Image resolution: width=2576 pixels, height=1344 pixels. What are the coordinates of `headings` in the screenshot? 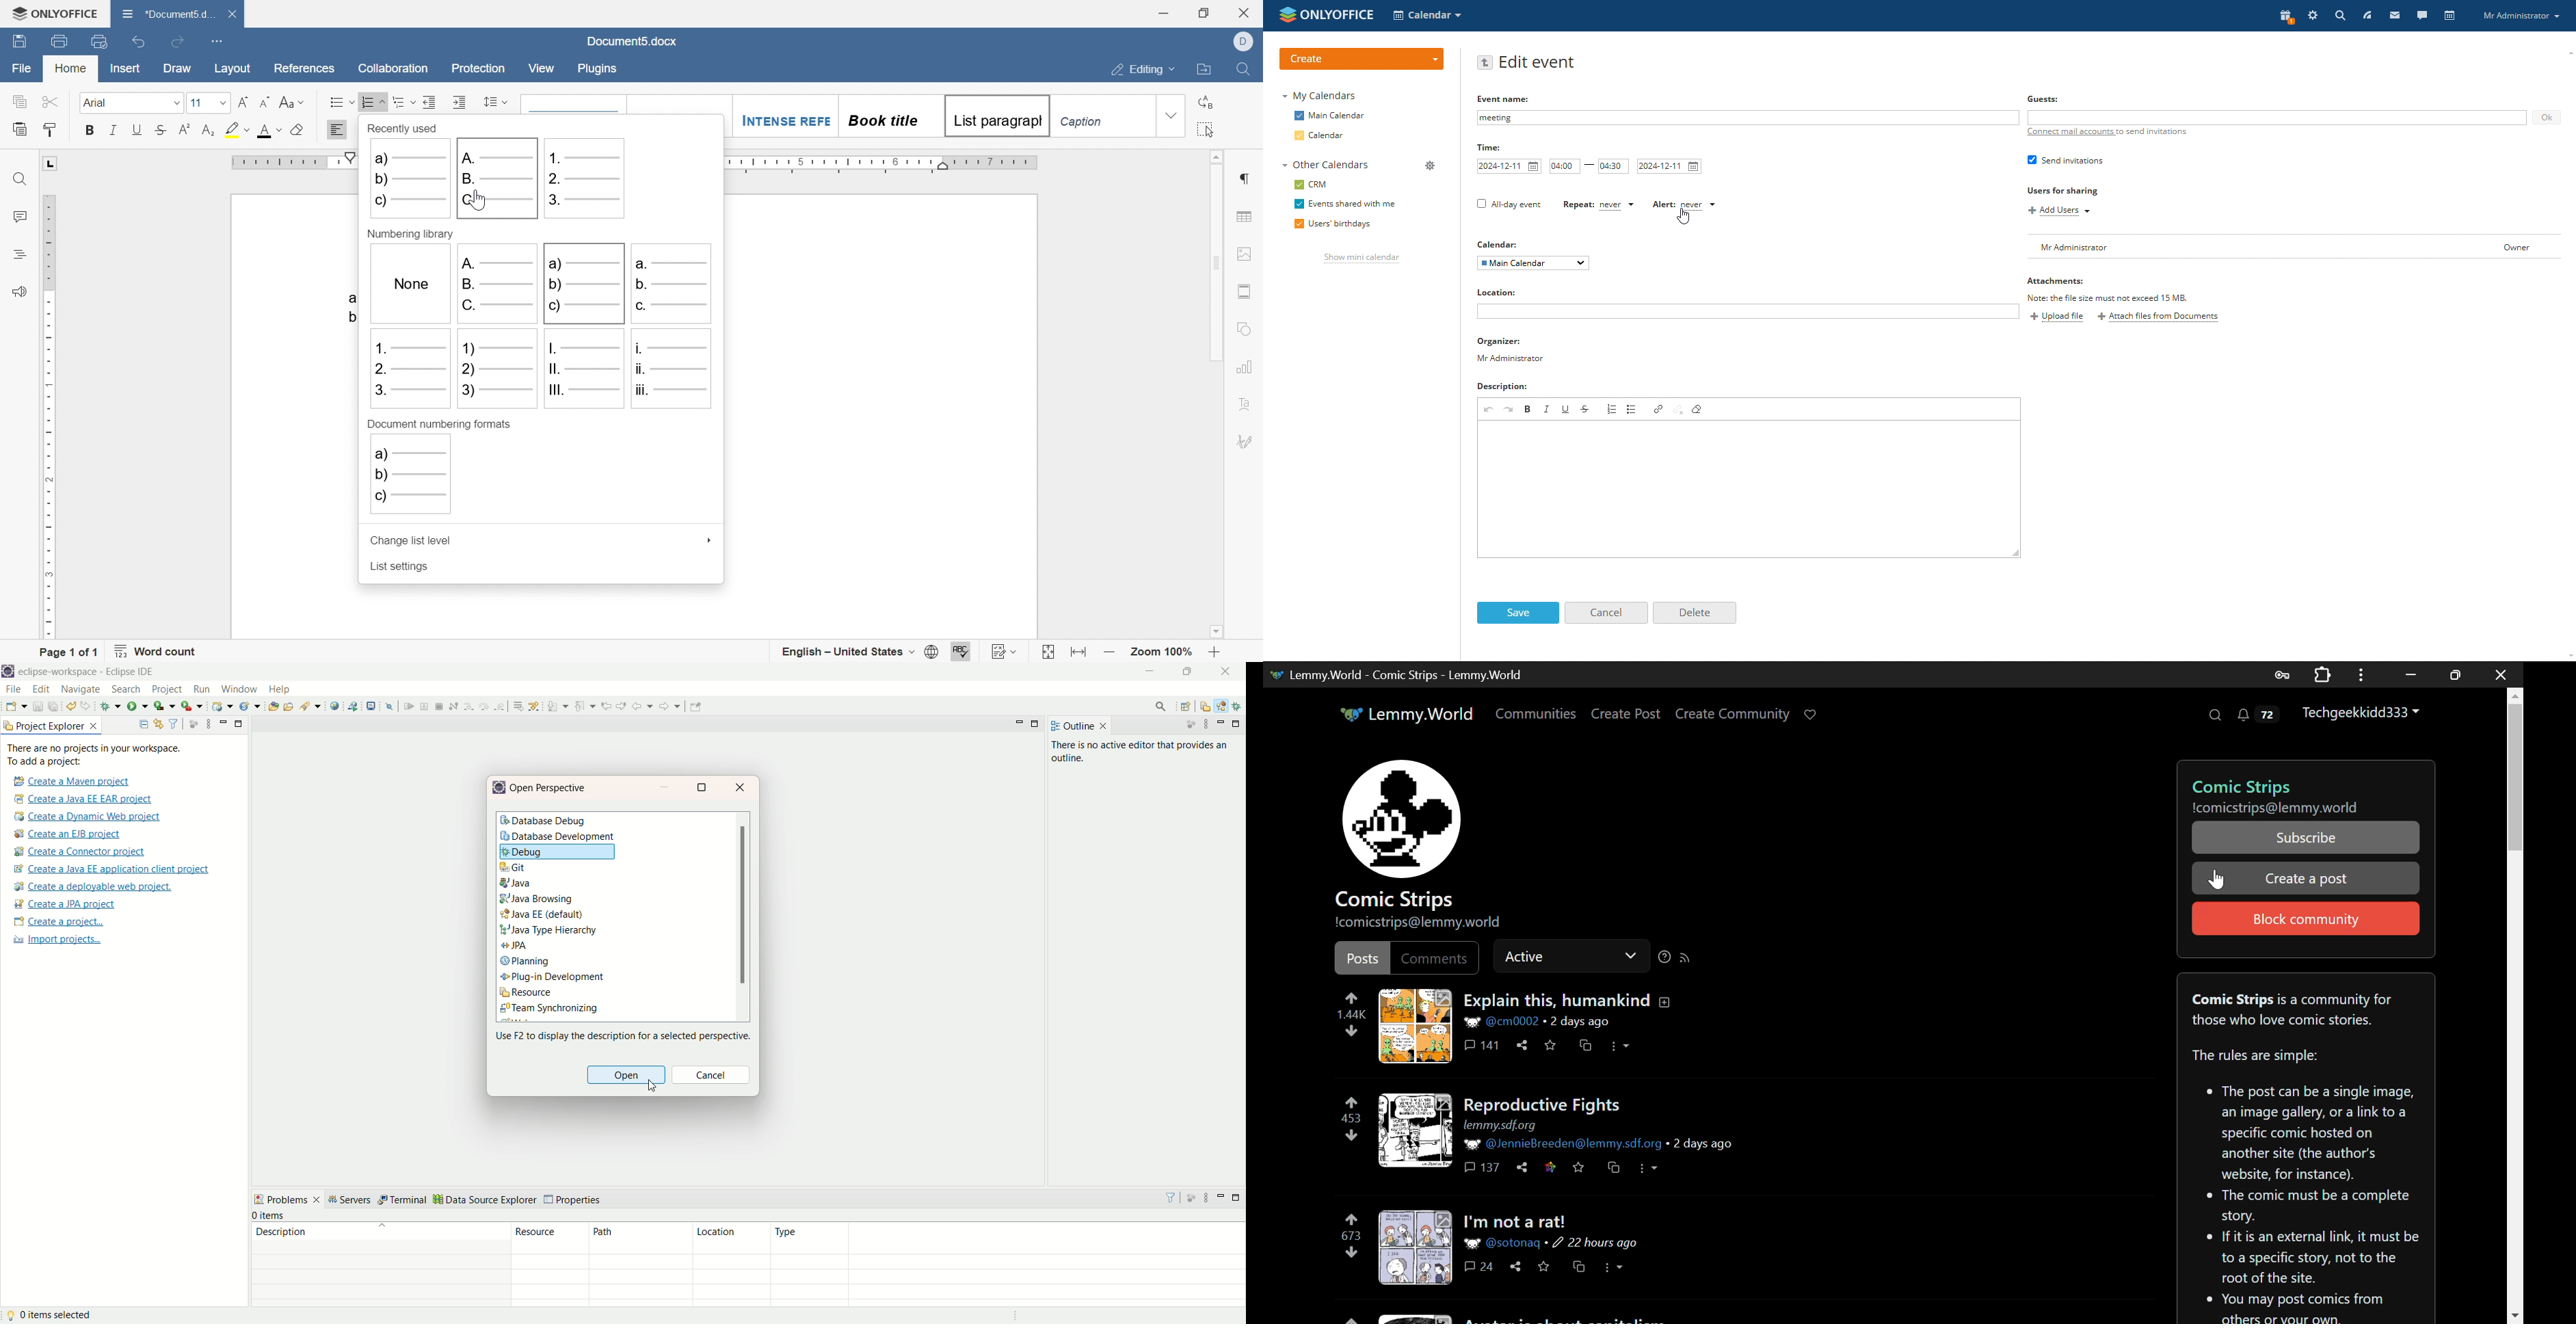 It's located at (19, 254).